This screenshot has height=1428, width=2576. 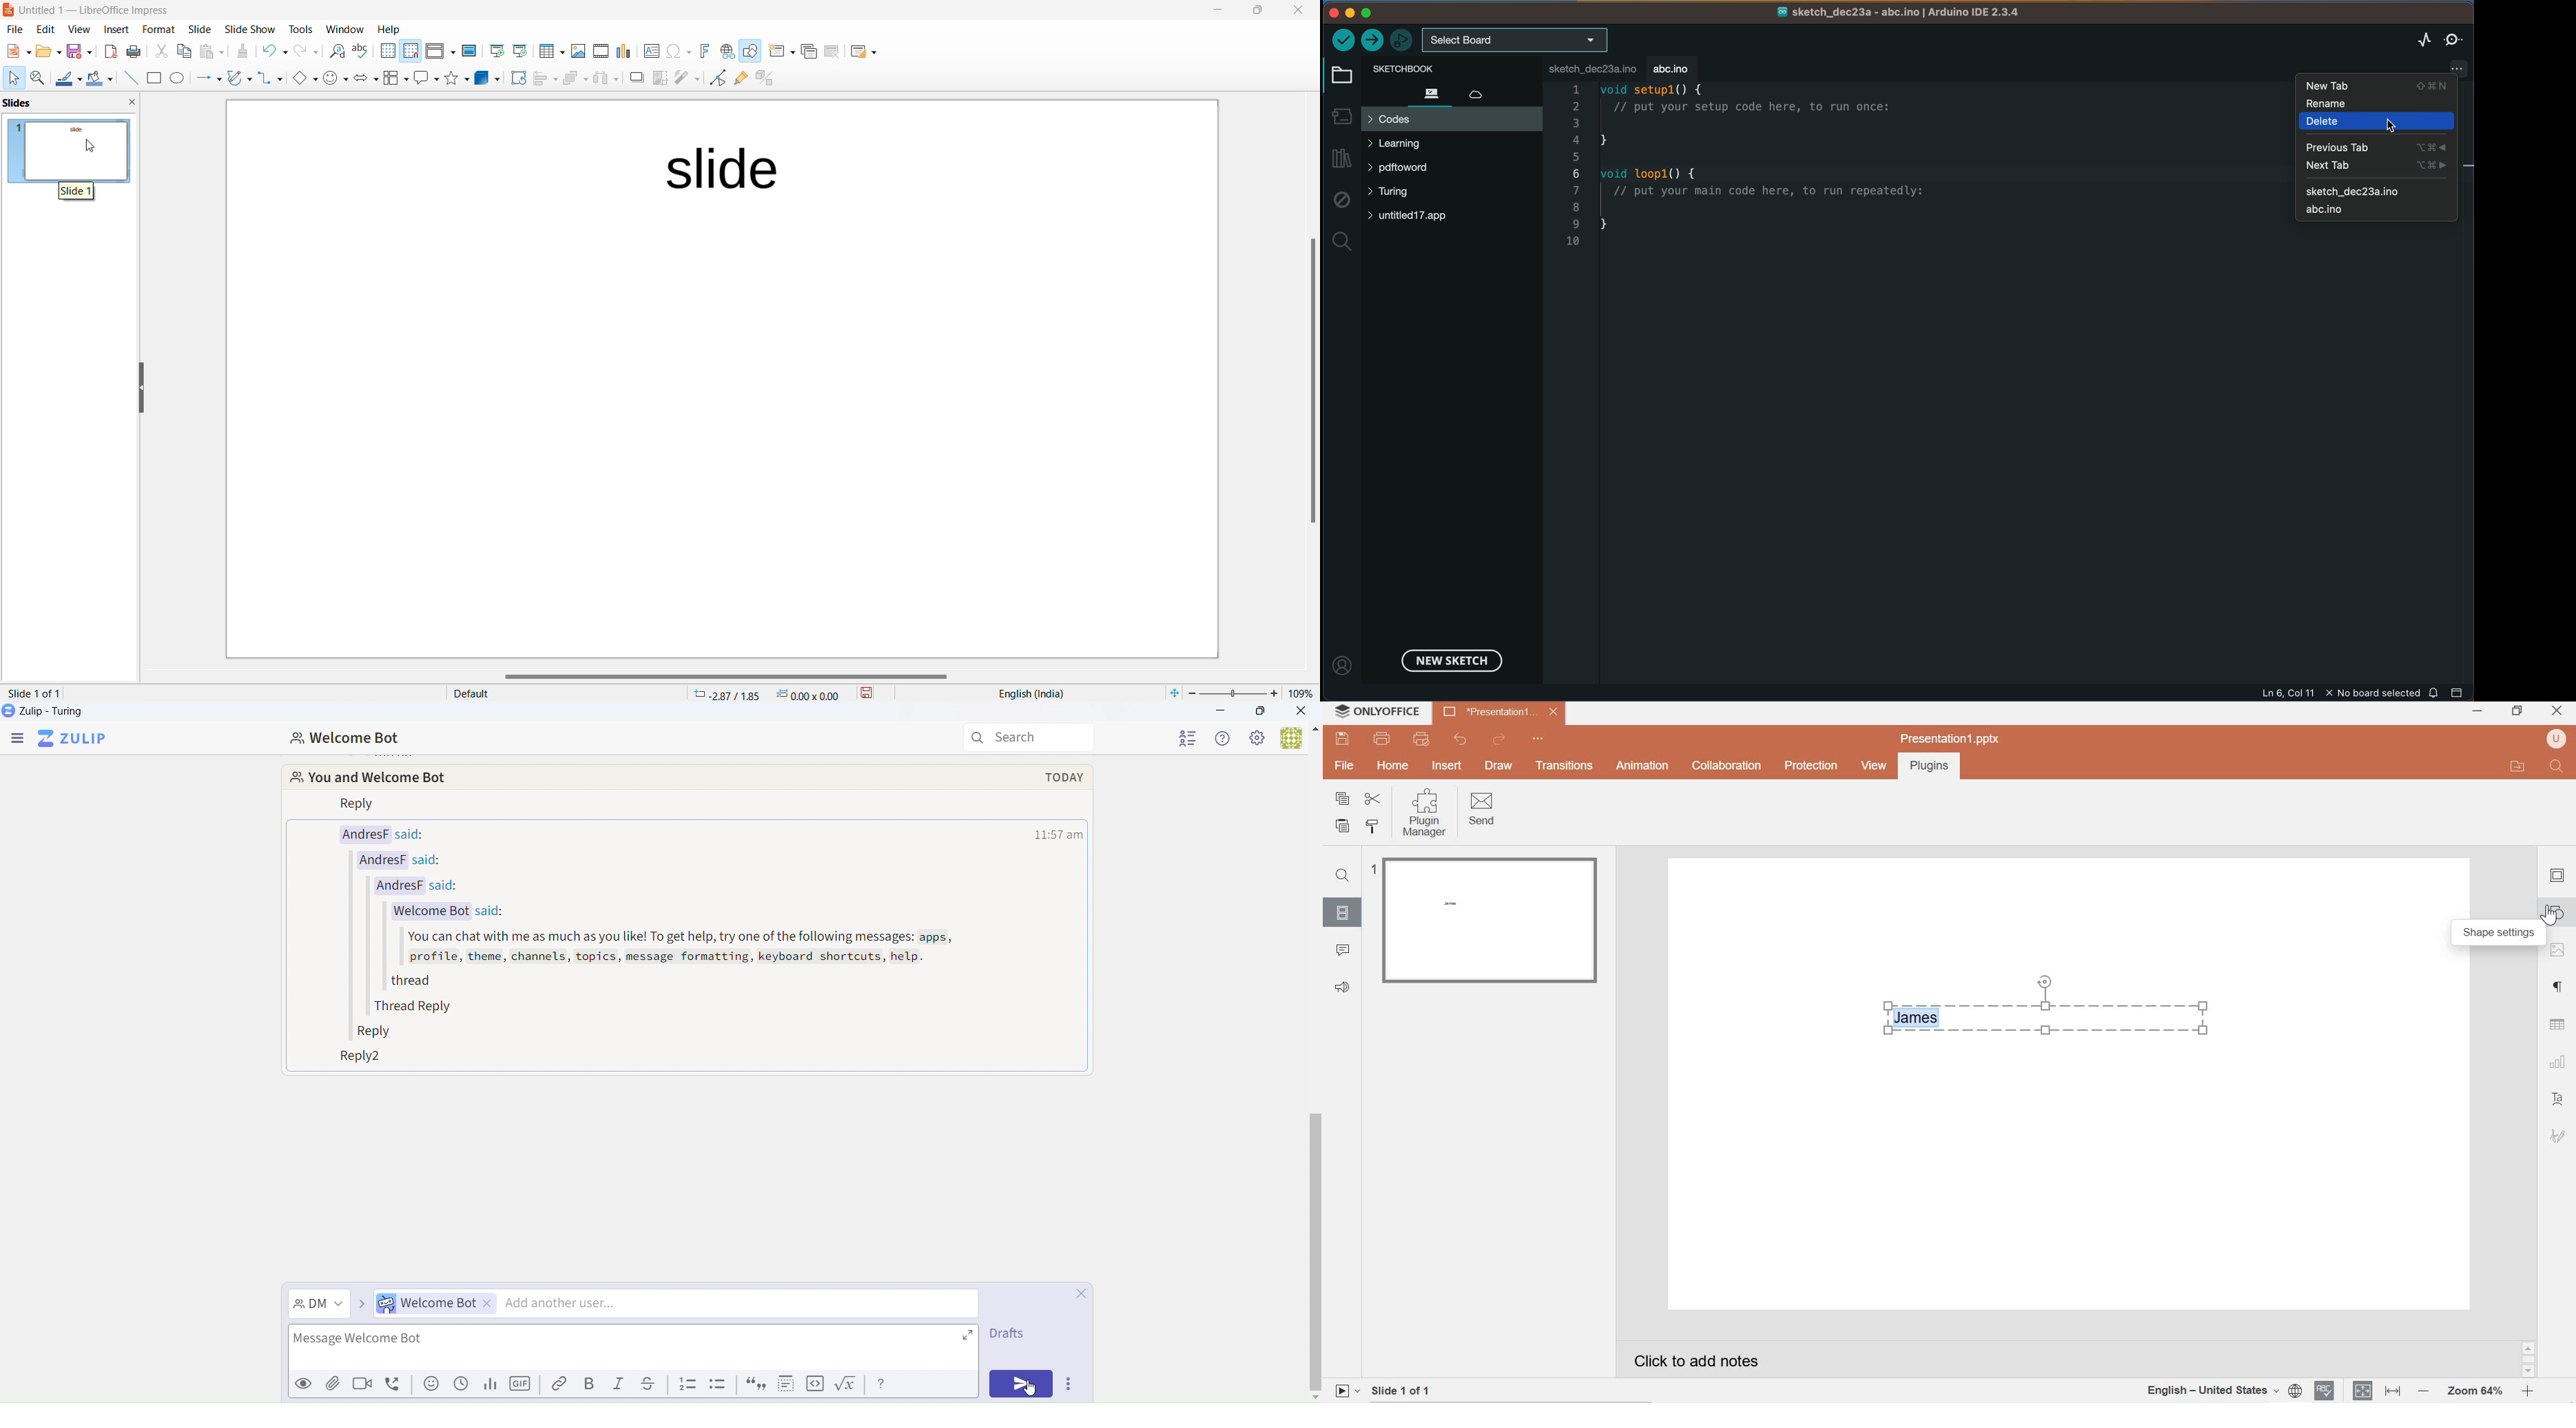 I want to click on minimize, so click(x=1214, y=12).